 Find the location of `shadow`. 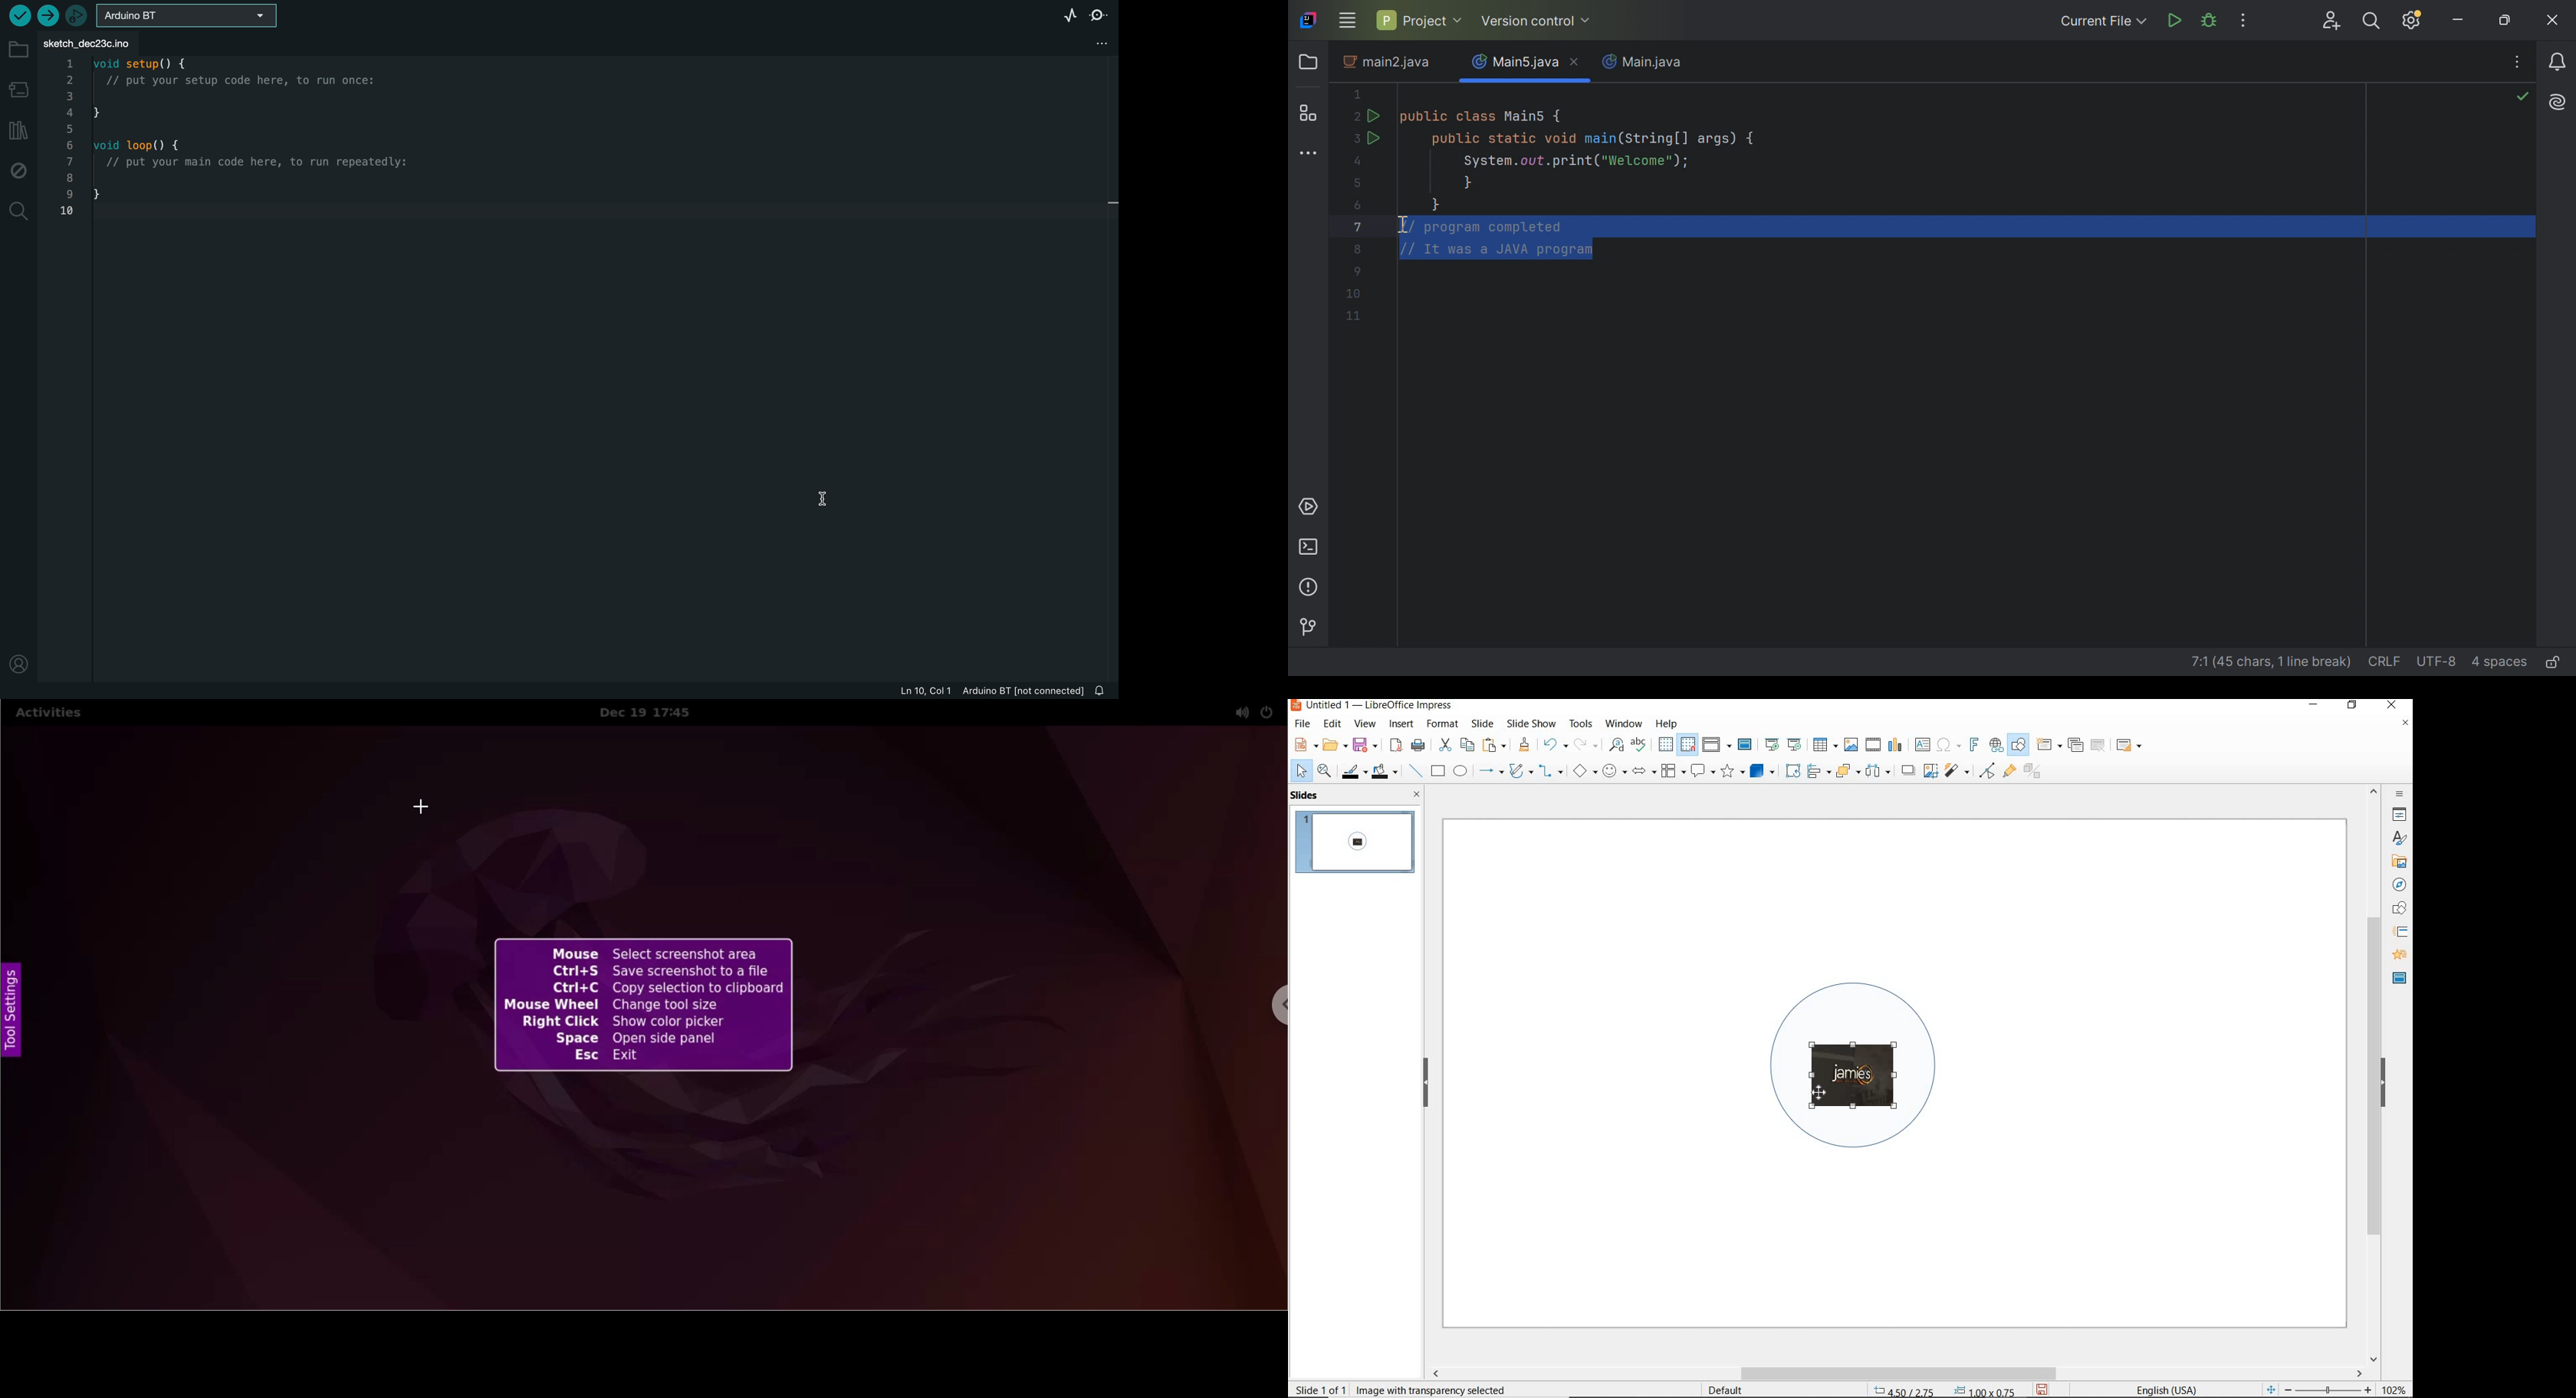

shadow is located at coordinates (1908, 769).